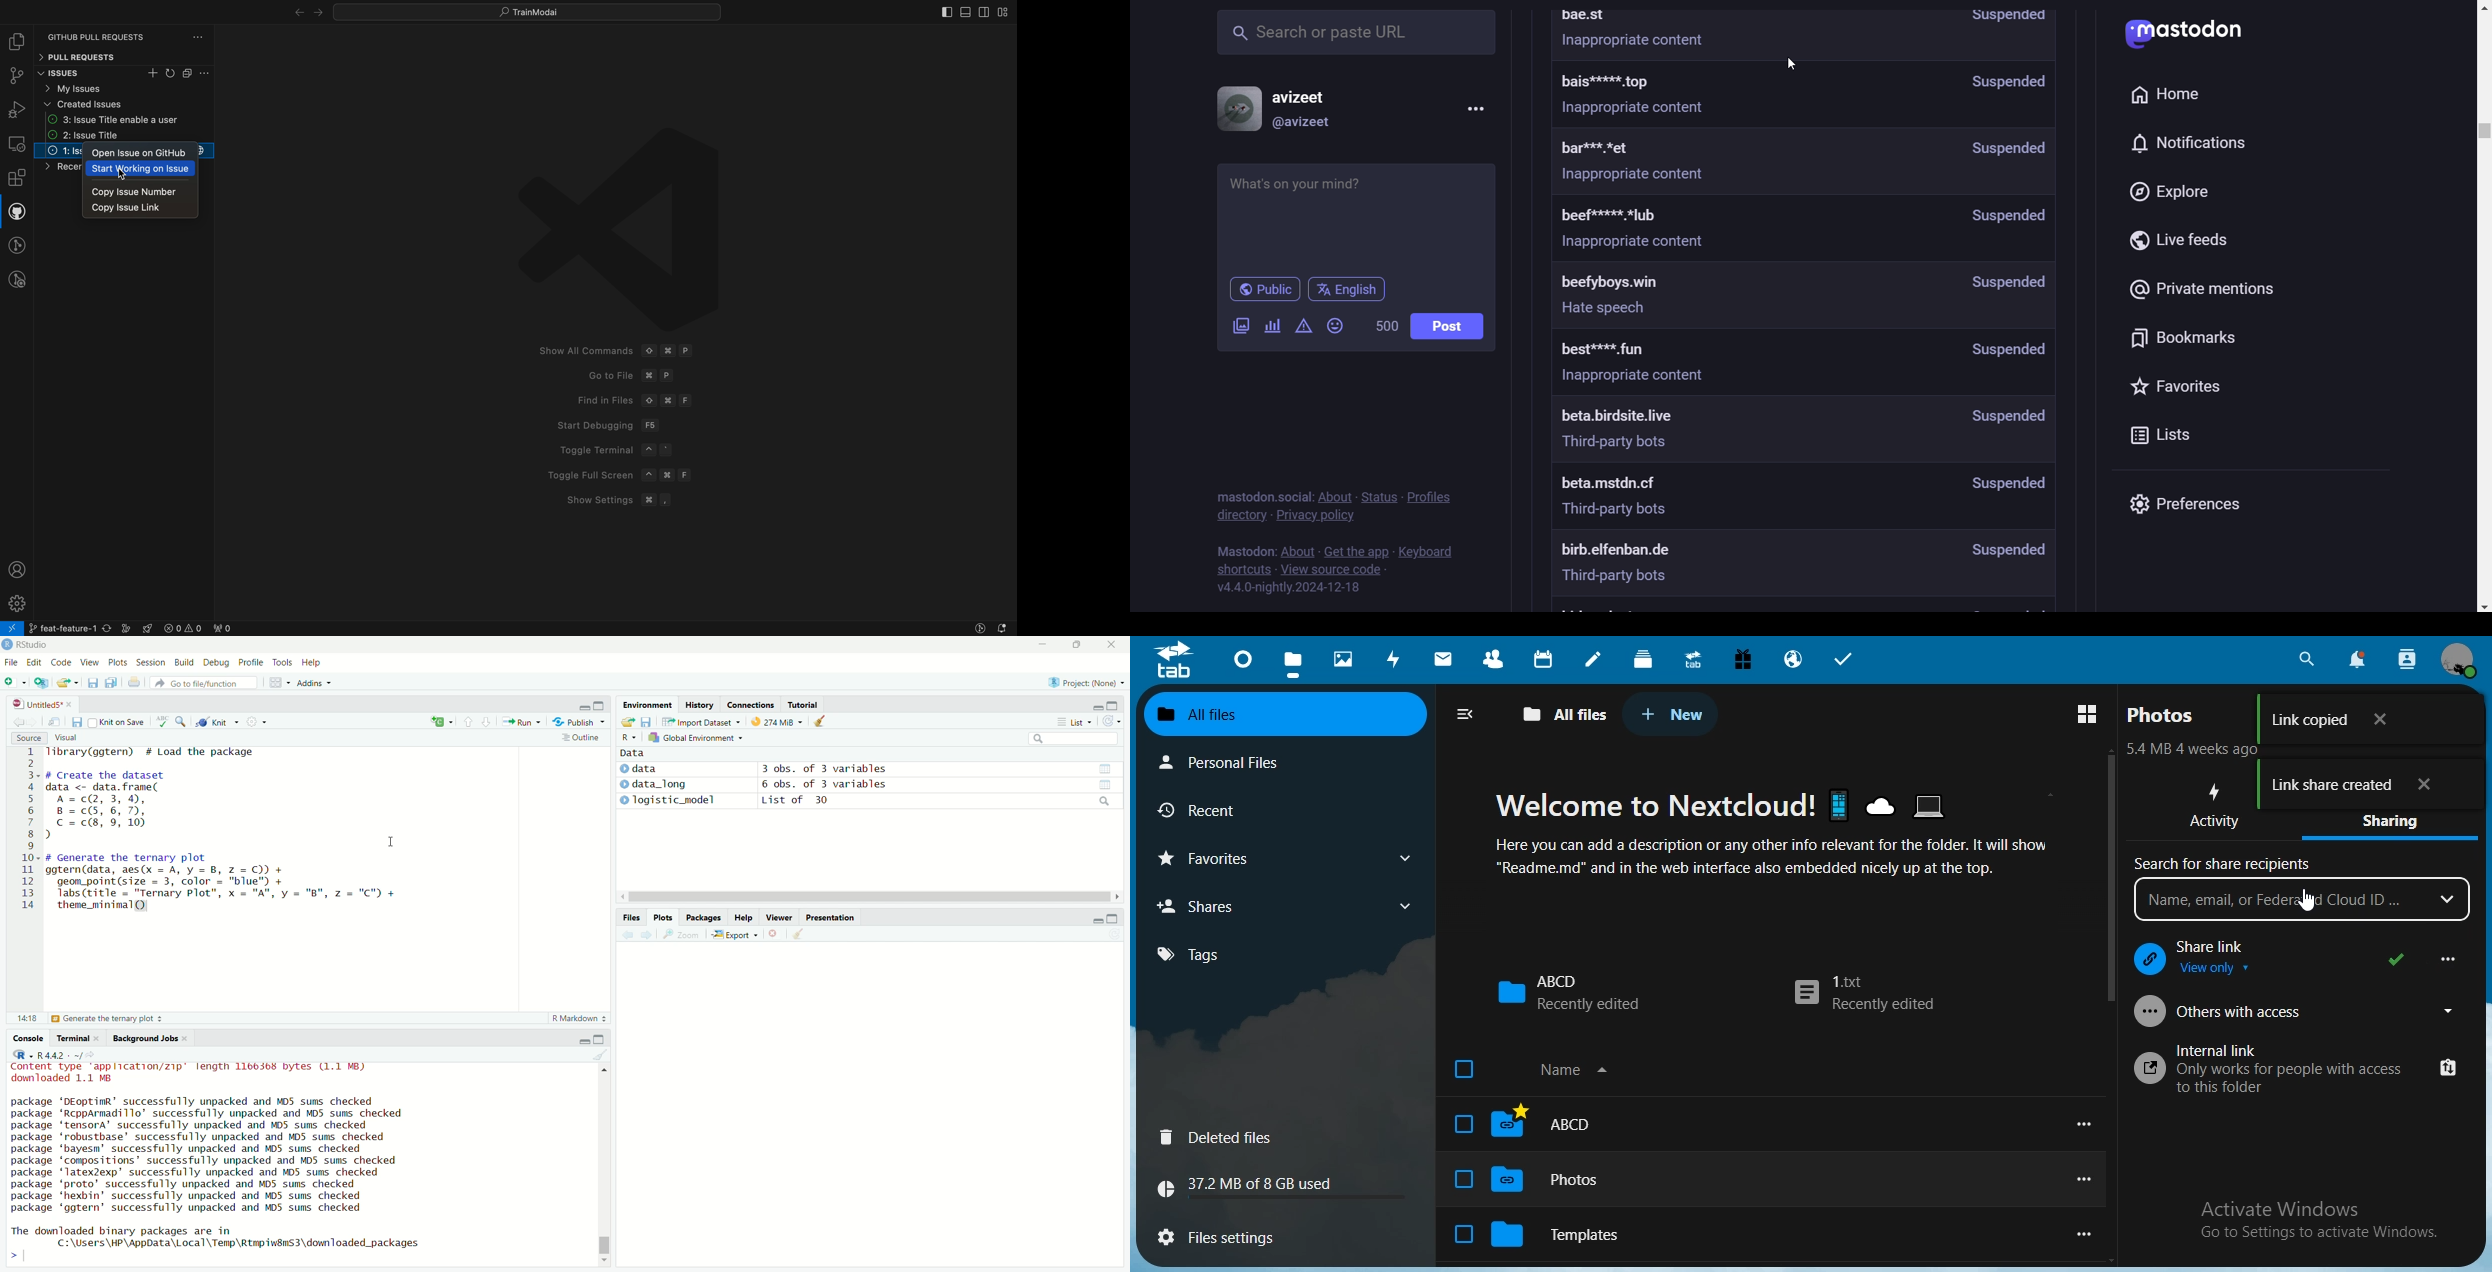 This screenshot has height=1288, width=2492. What do you see at coordinates (1103, 802) in the screenshot?
I see `search` at bounding box center [1103, 802].